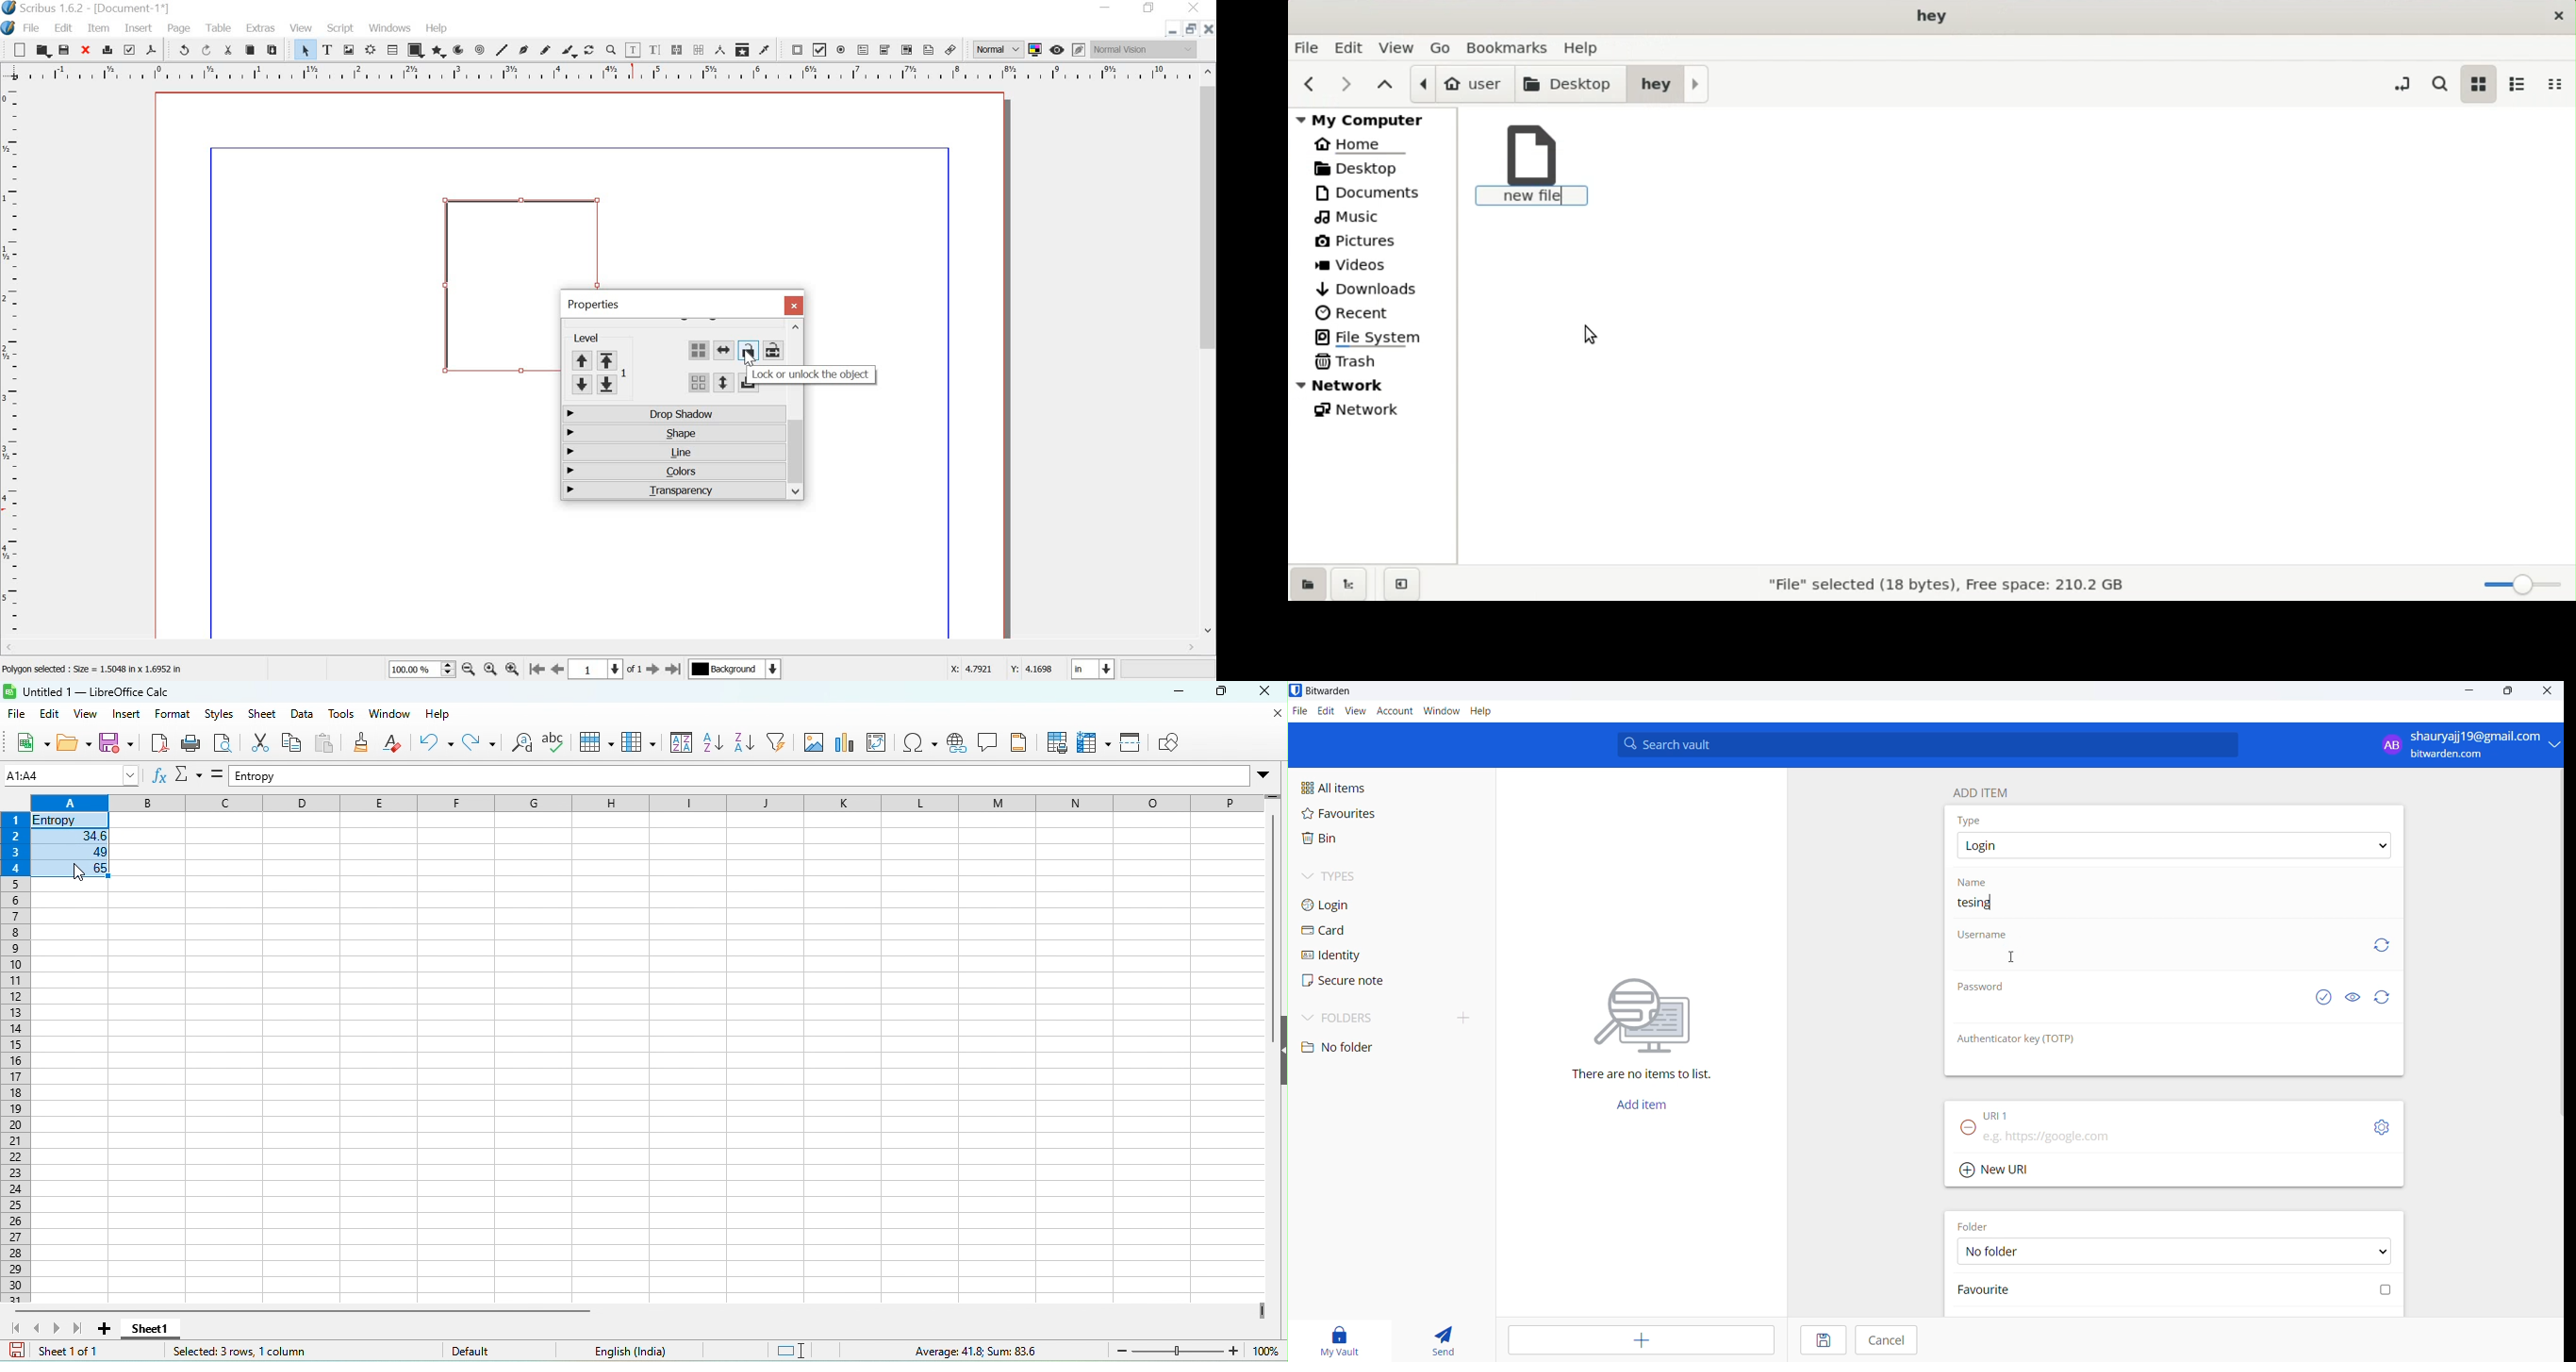 This screenshot has width=2576, height=1372. I want to click on close, so click(1269, 692).